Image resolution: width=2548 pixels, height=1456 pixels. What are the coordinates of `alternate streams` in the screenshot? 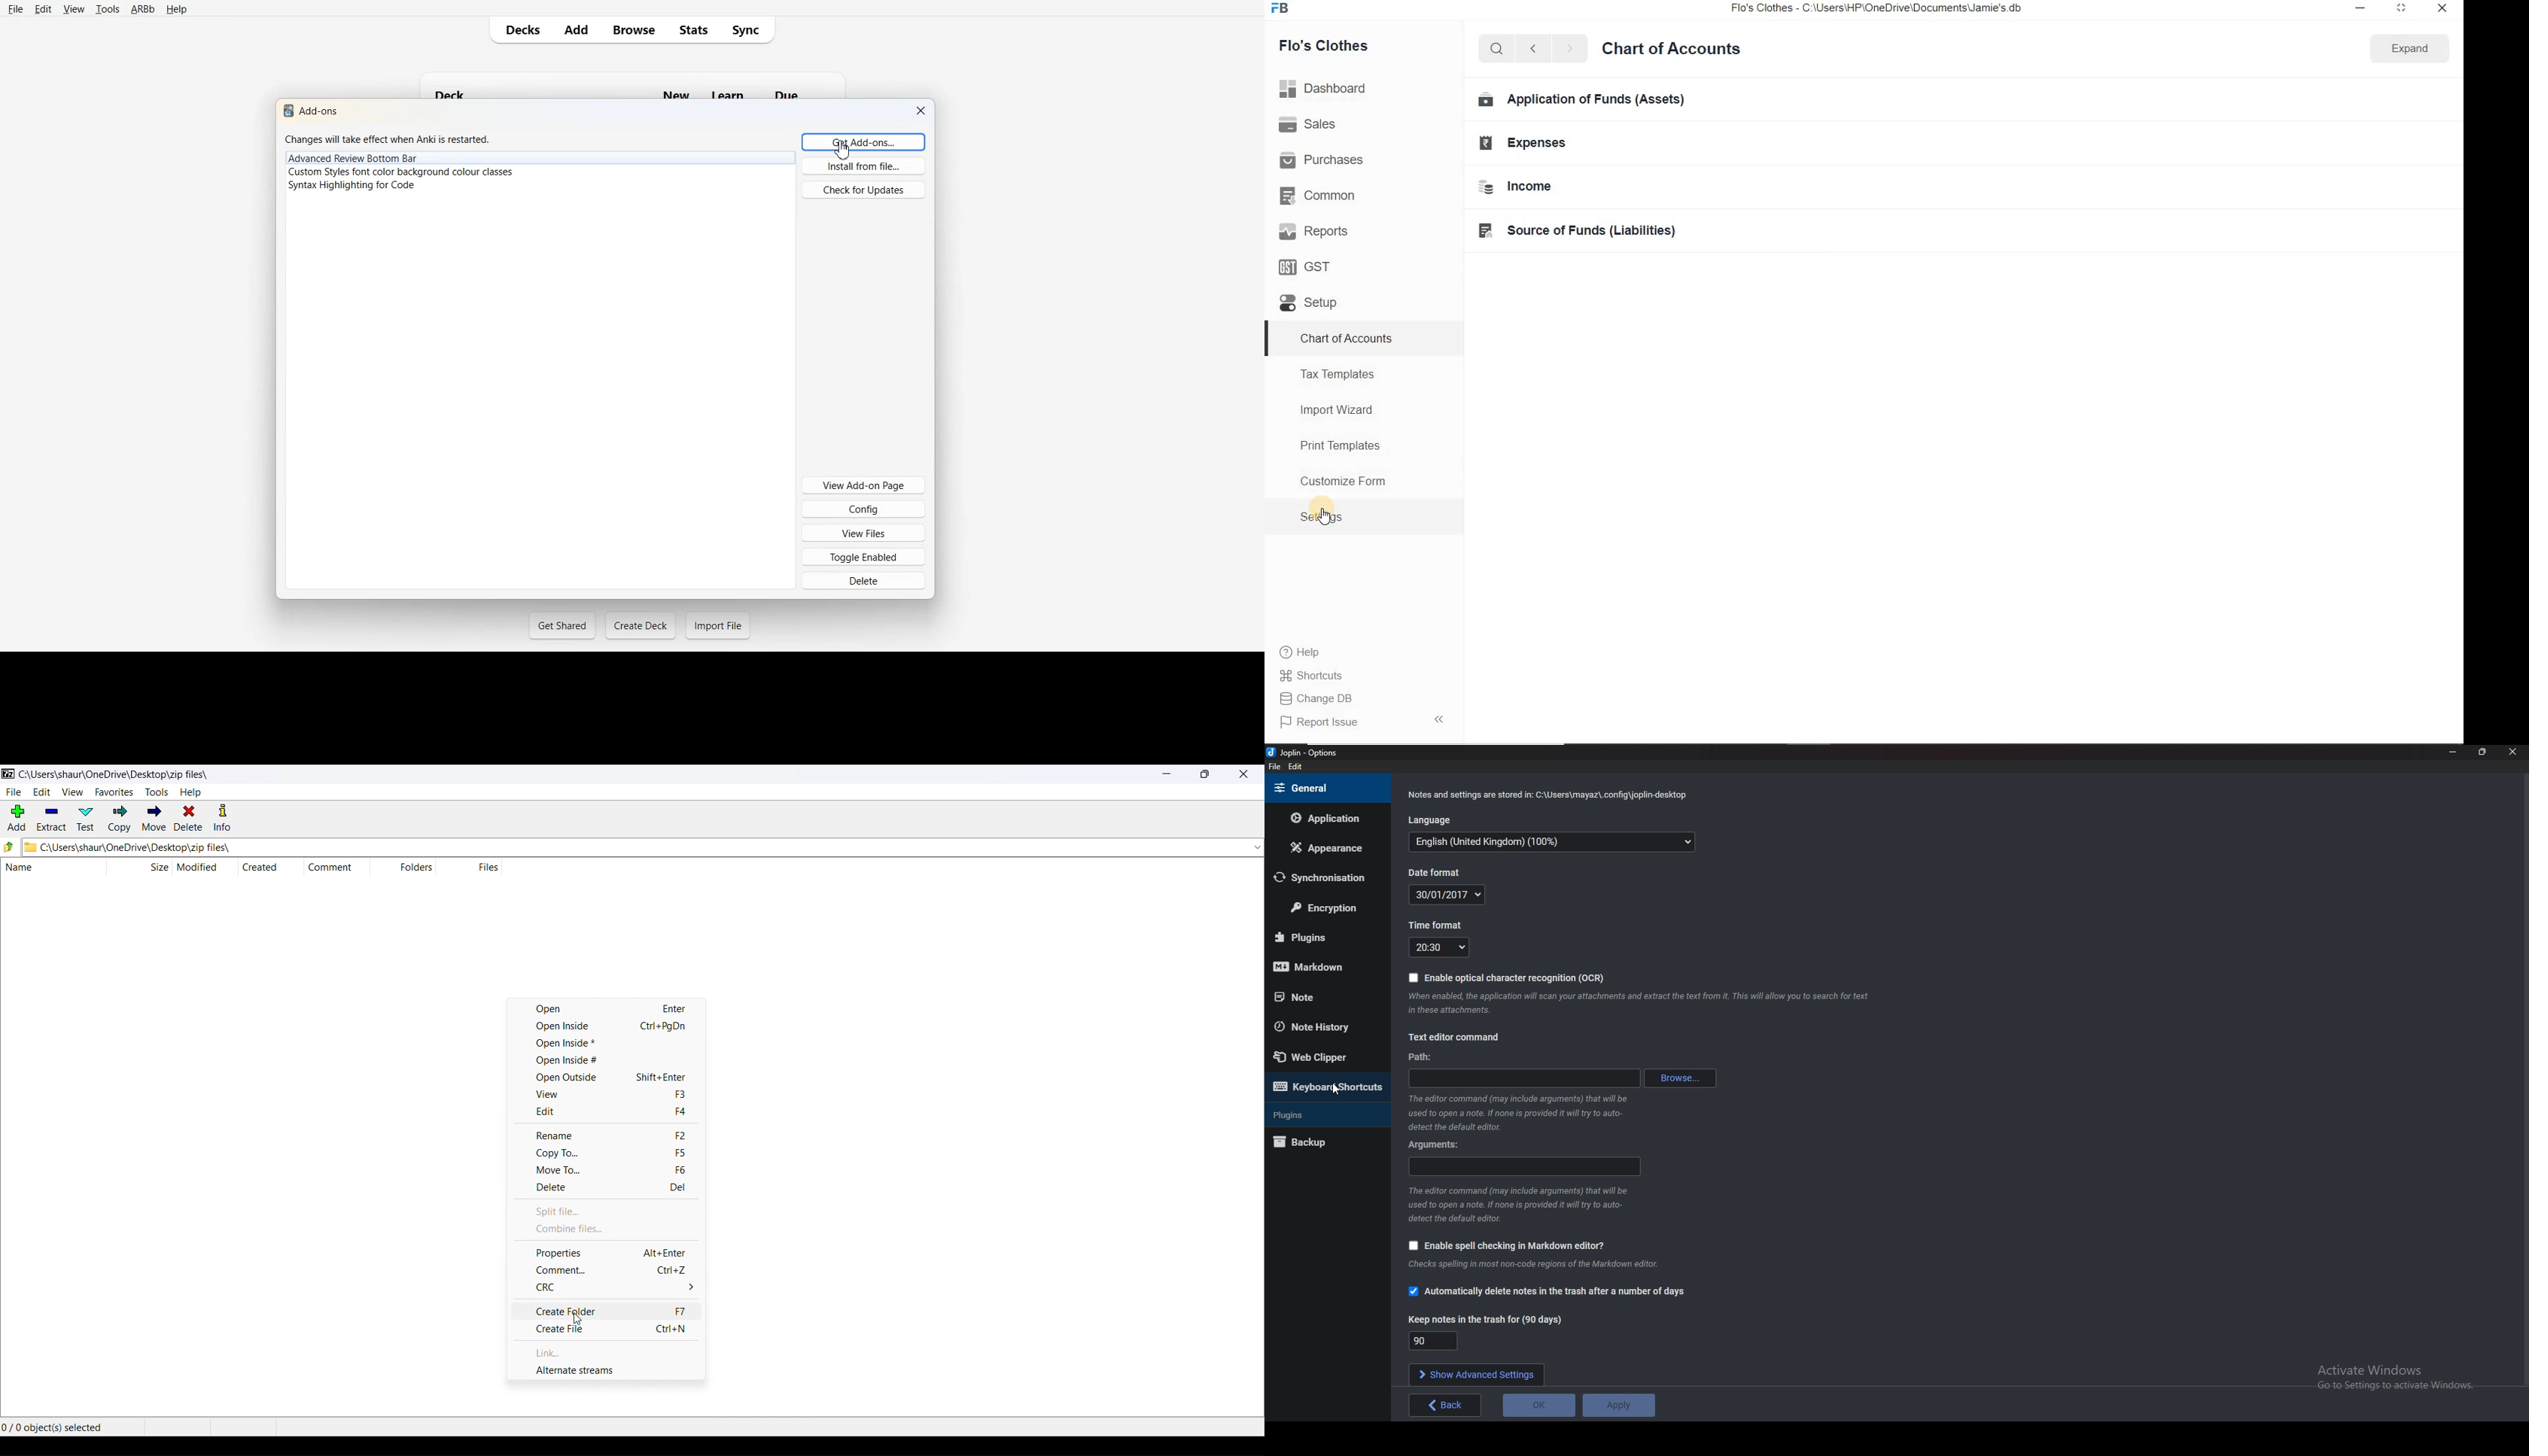 It's located at (617, 1372).